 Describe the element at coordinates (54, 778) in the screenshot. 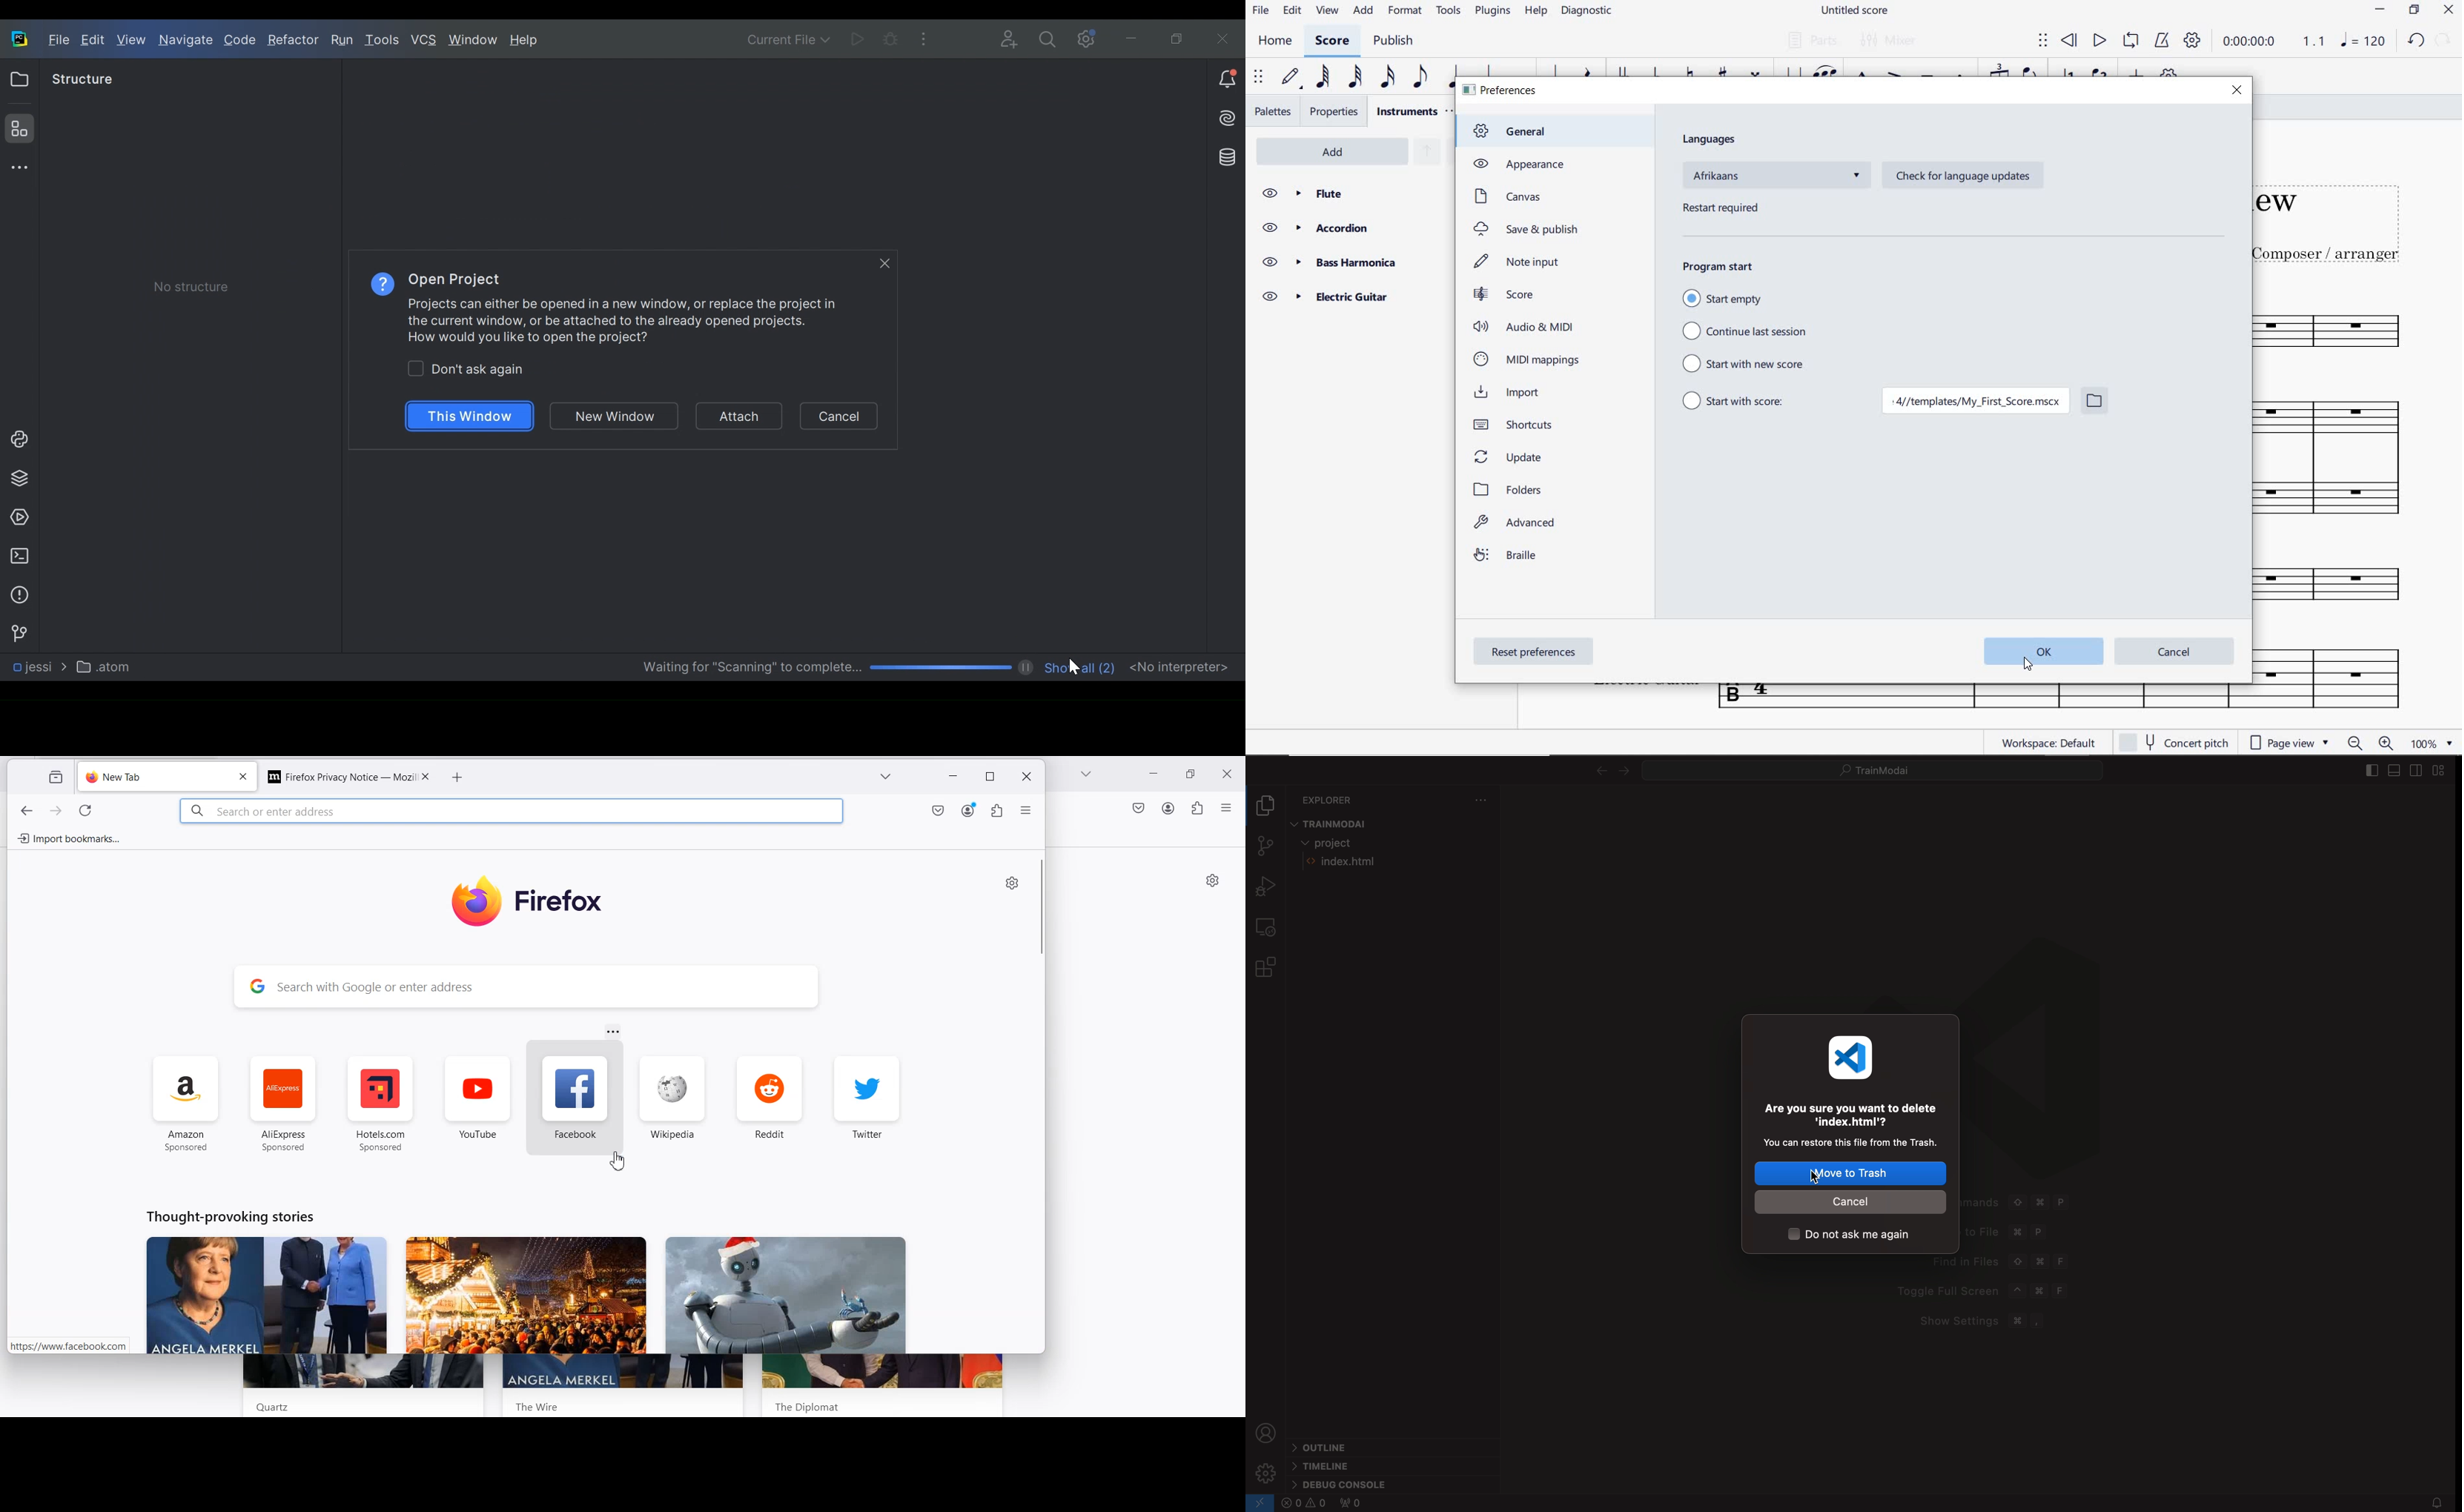

I see `view recent browsing` at that location.